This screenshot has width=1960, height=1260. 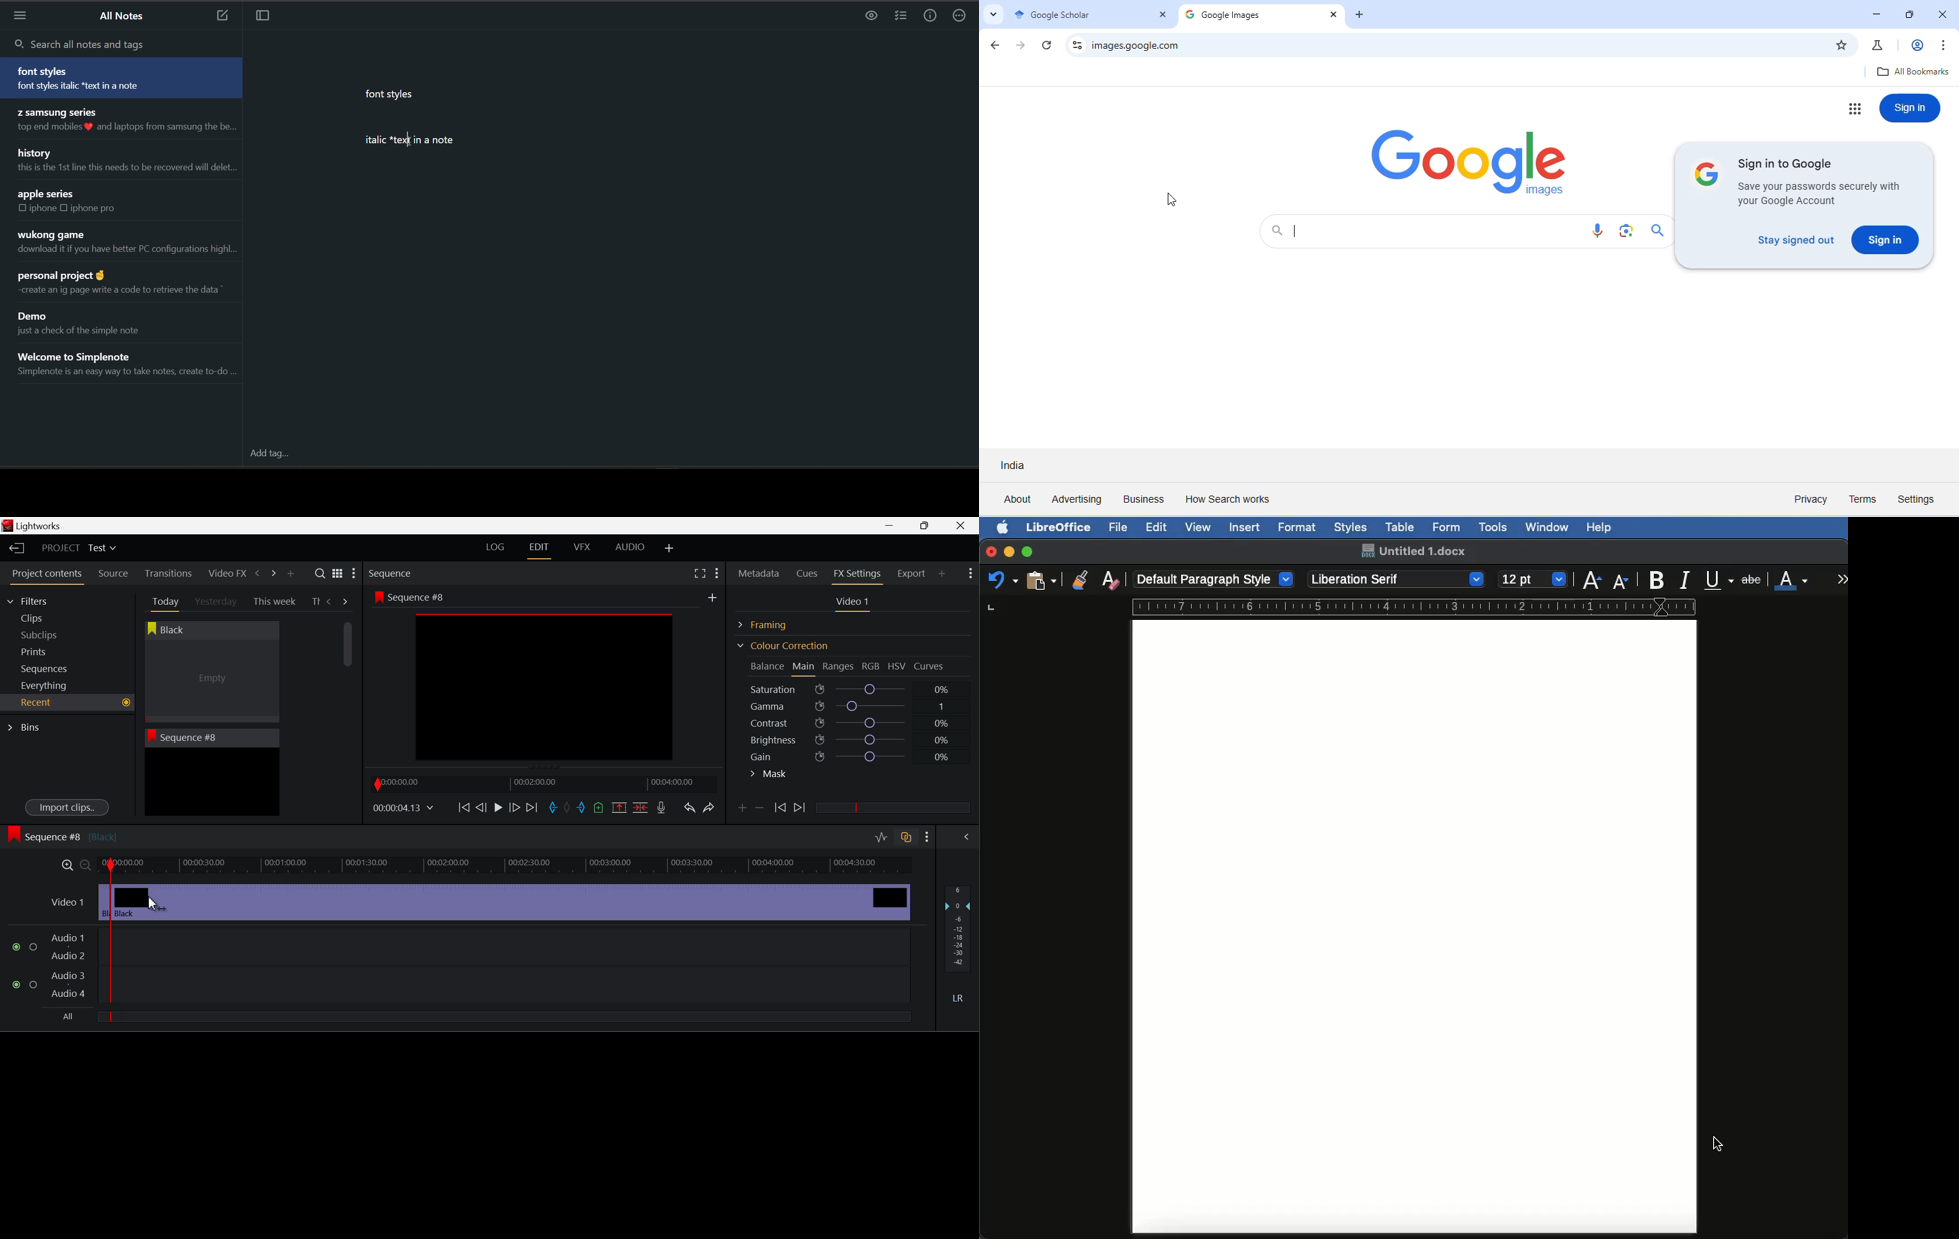 What do you see at coordinates (1199, 527) in the screenshot?
I see `View` at bounding box center [1199, 527].